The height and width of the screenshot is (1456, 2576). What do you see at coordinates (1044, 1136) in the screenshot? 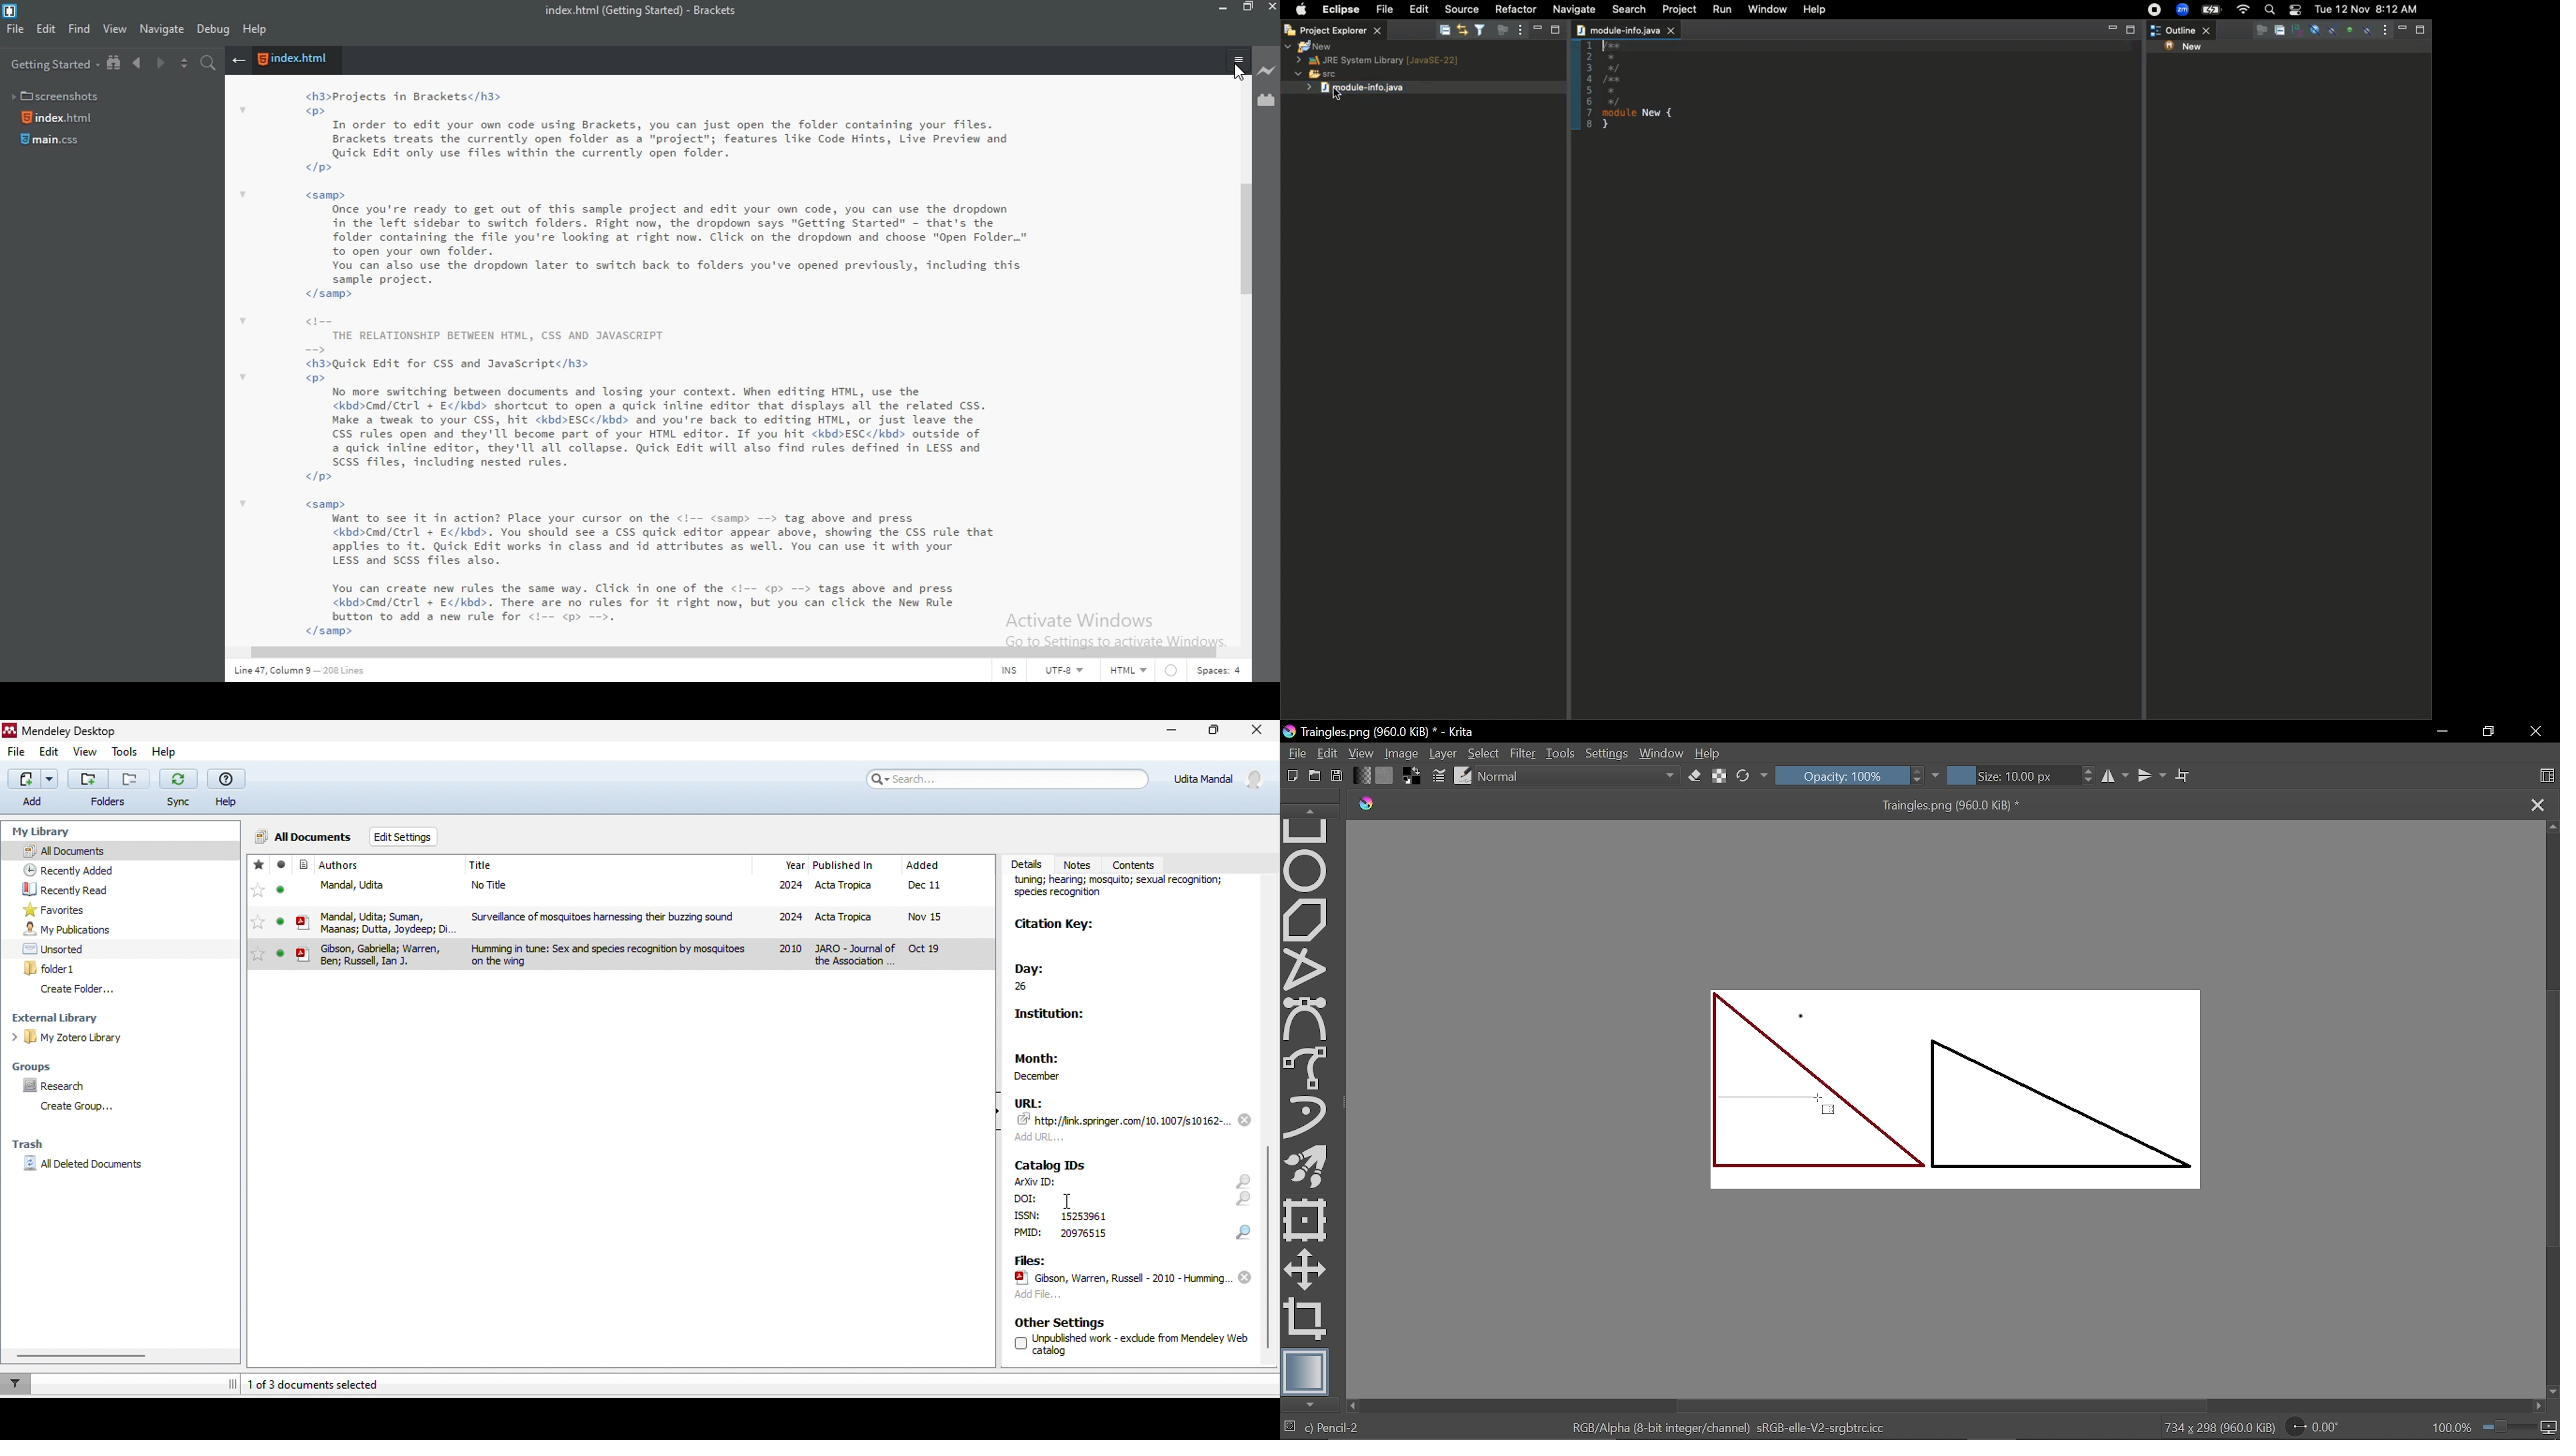
I see `add` at bounding box center [1044, 1136].